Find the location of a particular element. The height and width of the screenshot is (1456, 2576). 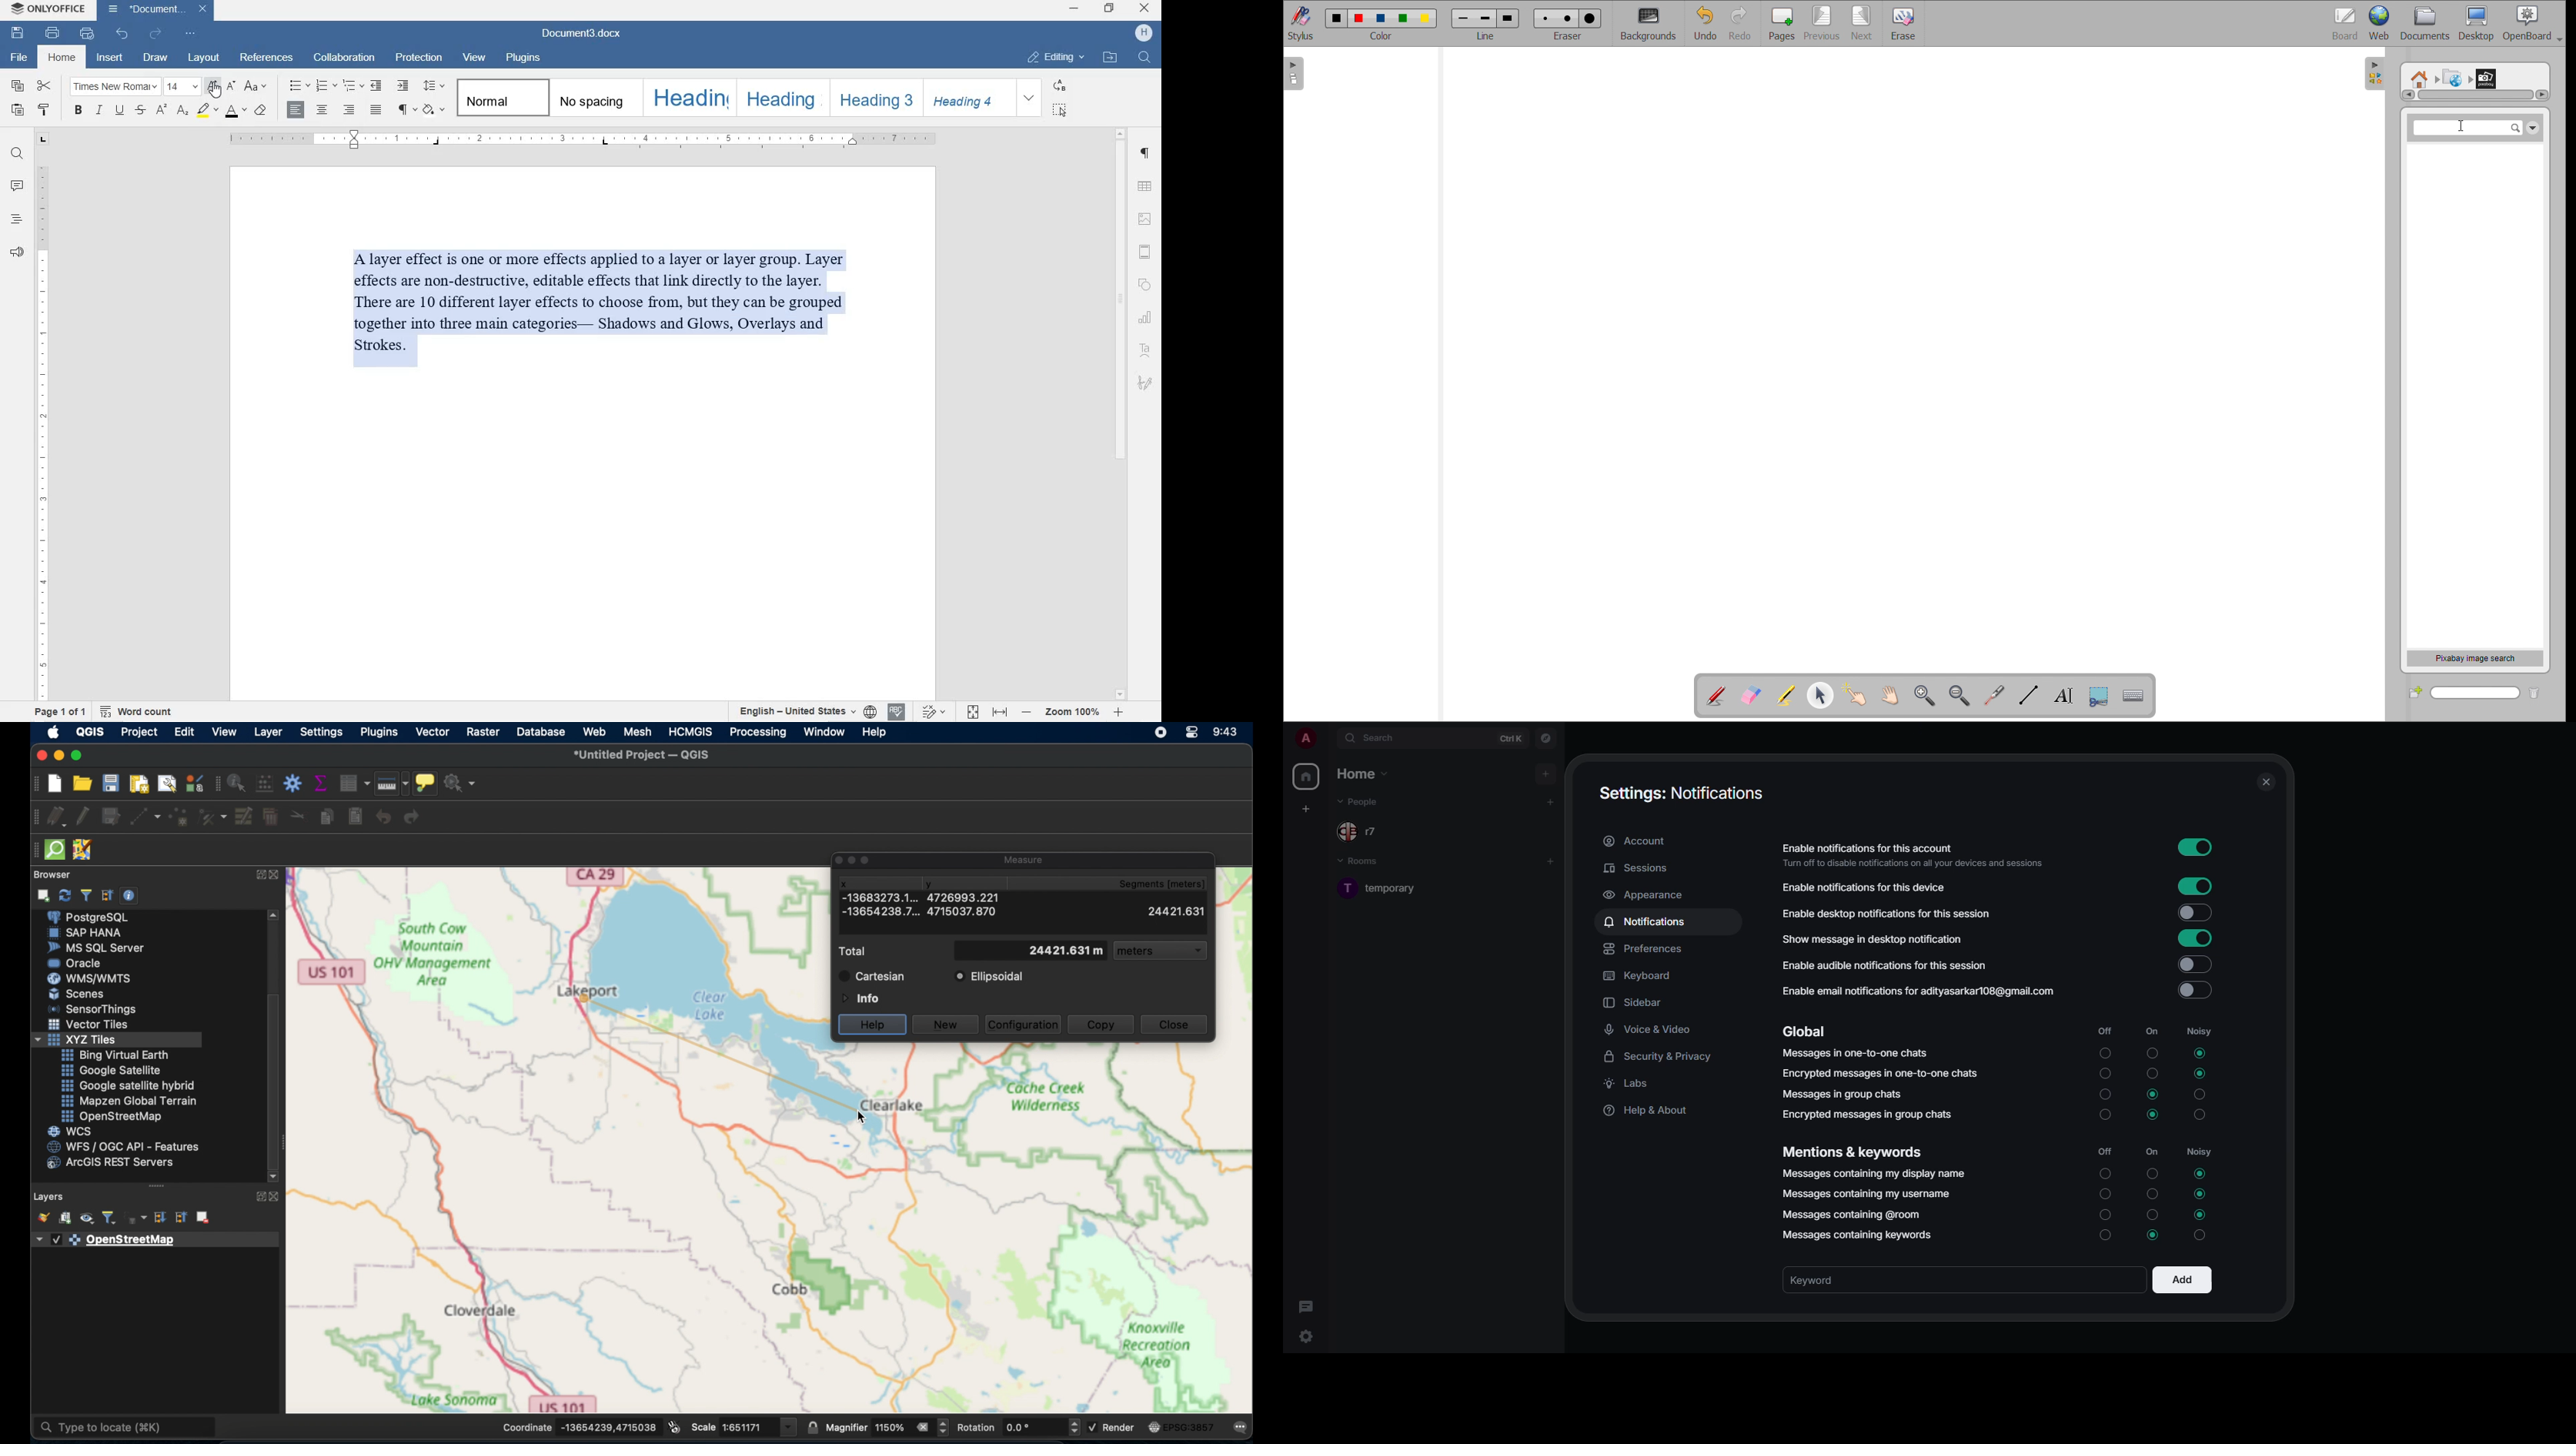

copy is located at coordinates (1102, 1026).